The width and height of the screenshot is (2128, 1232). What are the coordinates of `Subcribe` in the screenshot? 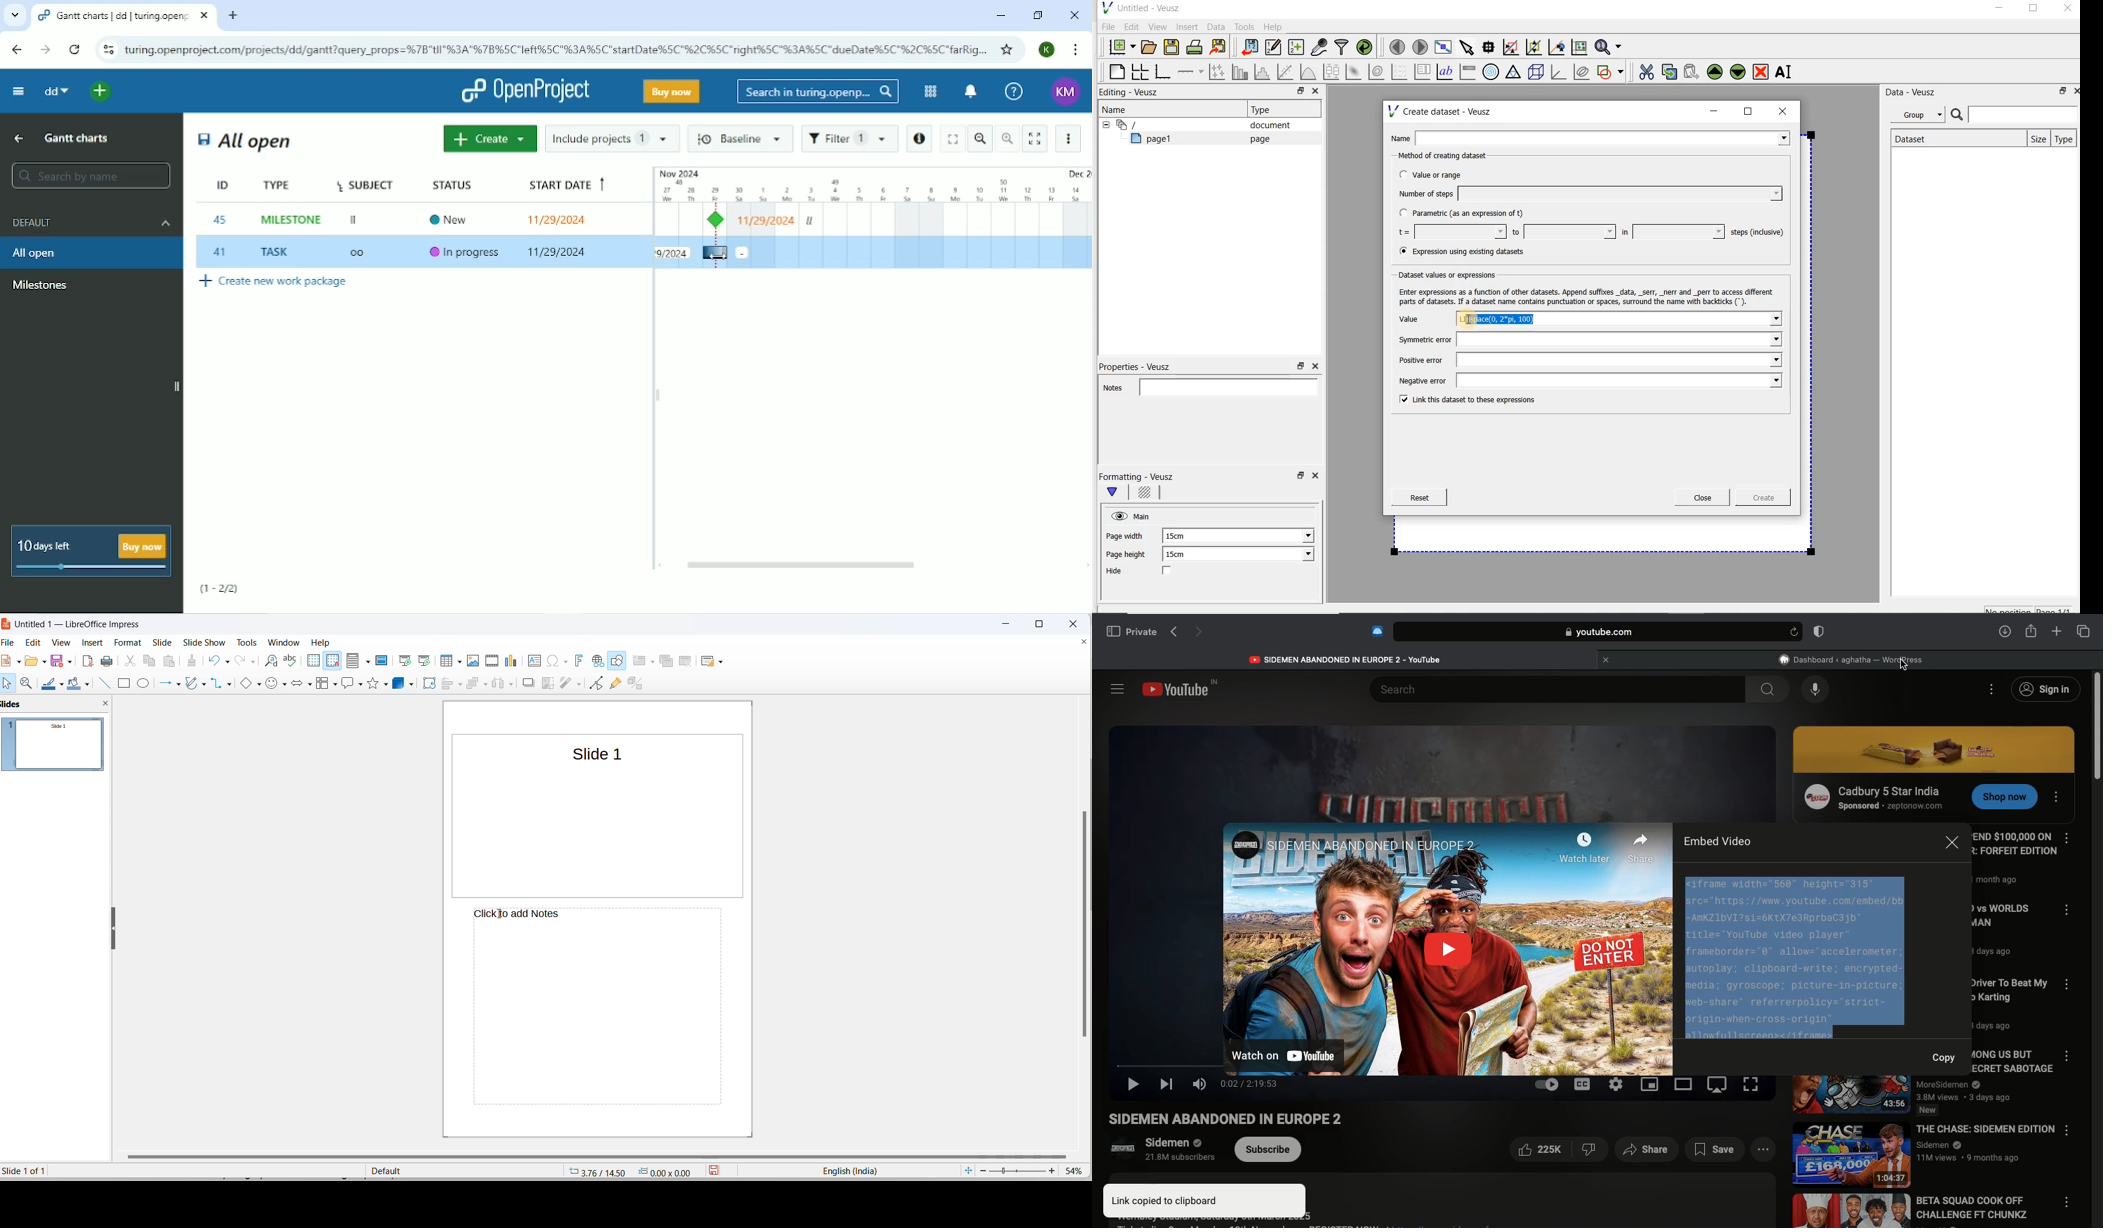 It's located at (1270, 1149).